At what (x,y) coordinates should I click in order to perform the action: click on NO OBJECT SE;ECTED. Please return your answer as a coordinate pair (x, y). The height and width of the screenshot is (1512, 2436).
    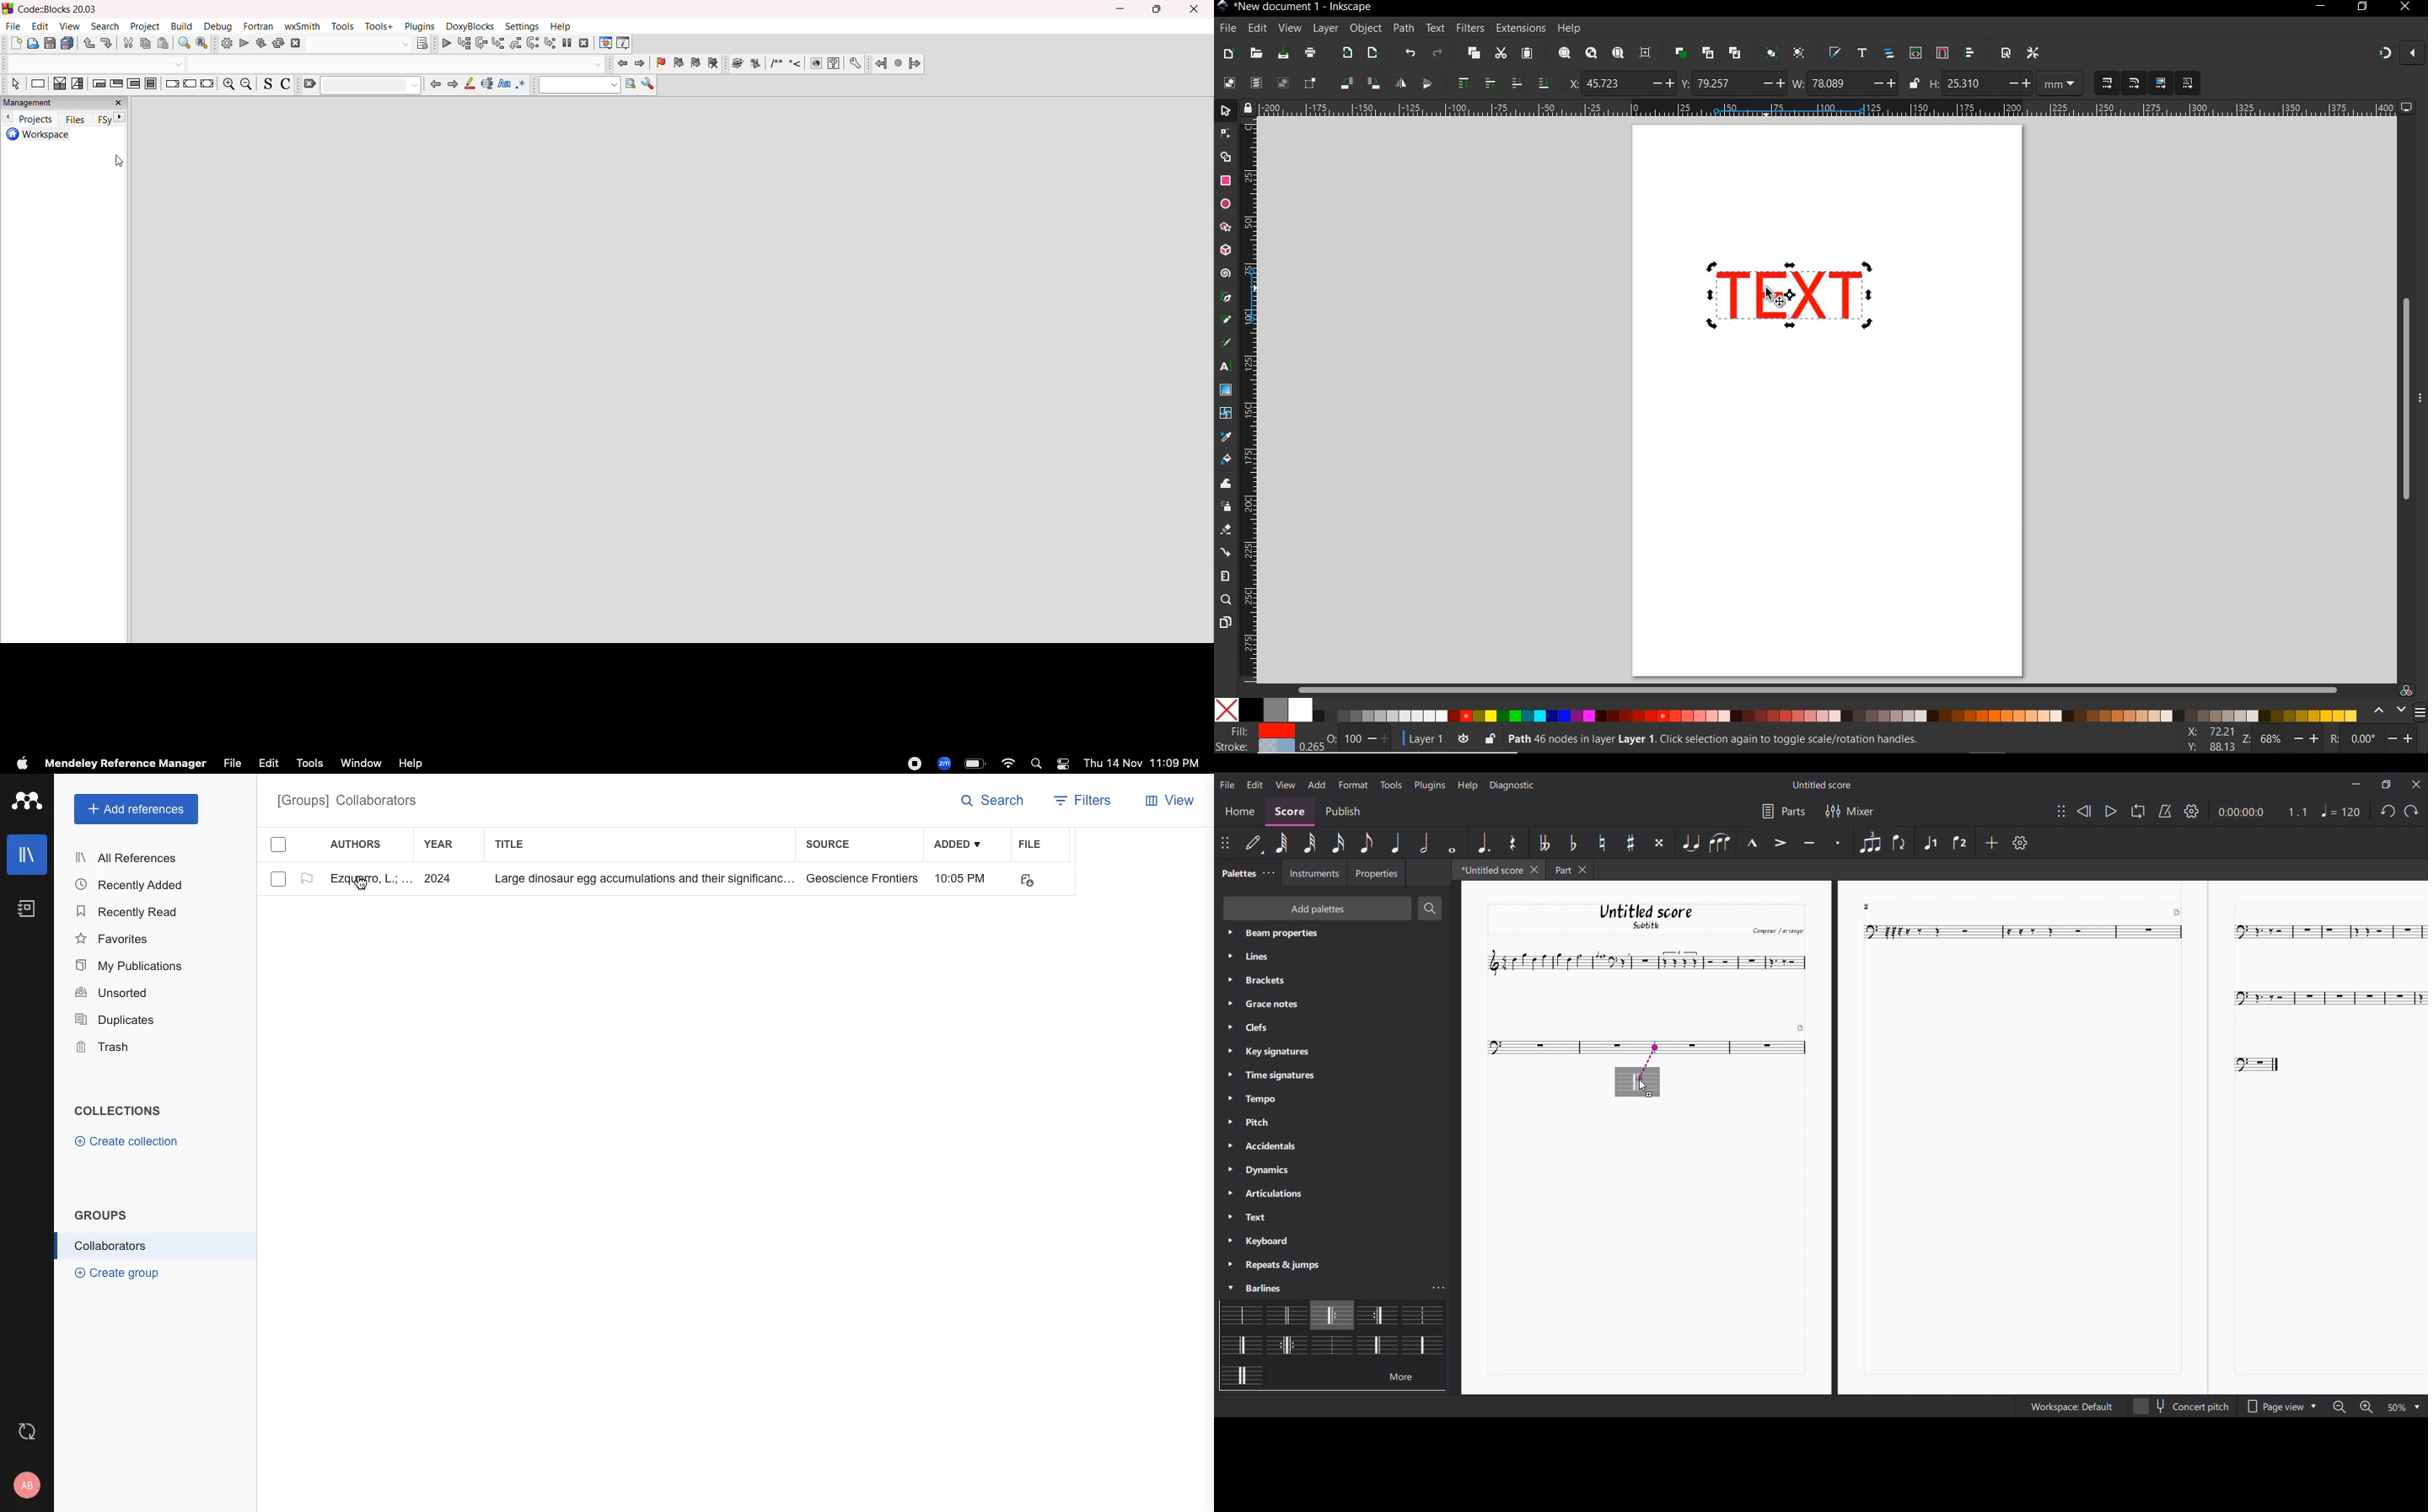
    Looking at the image, I should click on (1764, 742).